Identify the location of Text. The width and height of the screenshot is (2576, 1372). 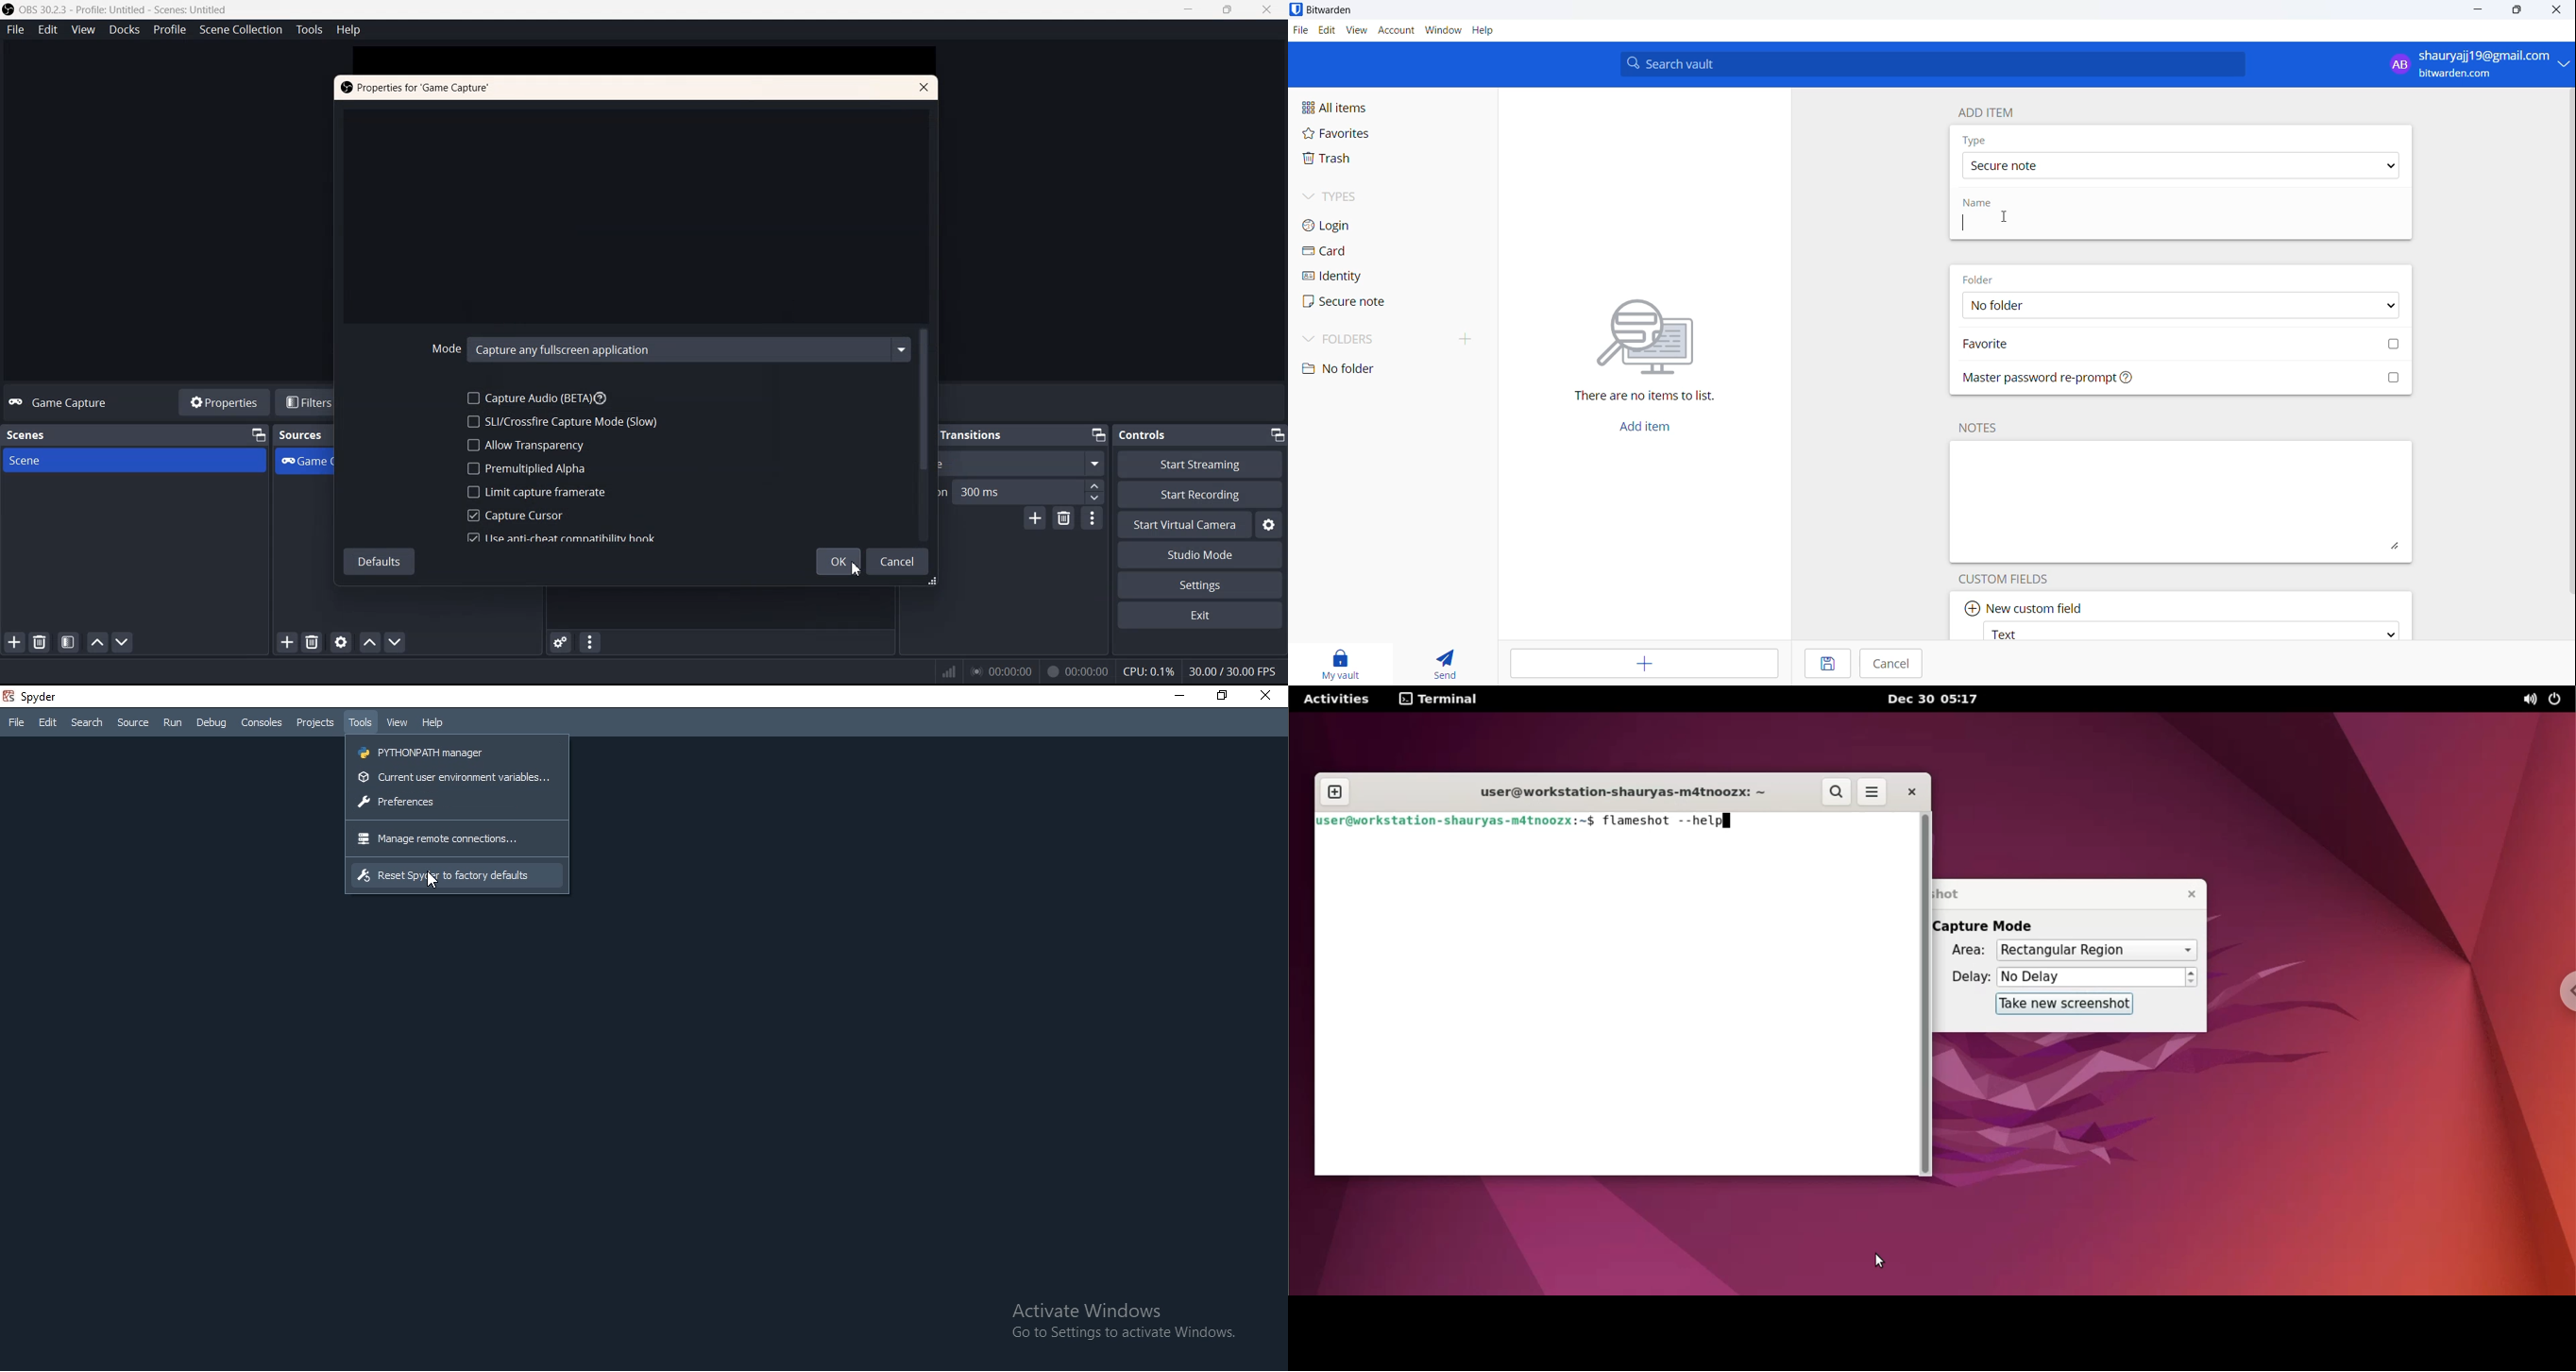
(1141, 435).